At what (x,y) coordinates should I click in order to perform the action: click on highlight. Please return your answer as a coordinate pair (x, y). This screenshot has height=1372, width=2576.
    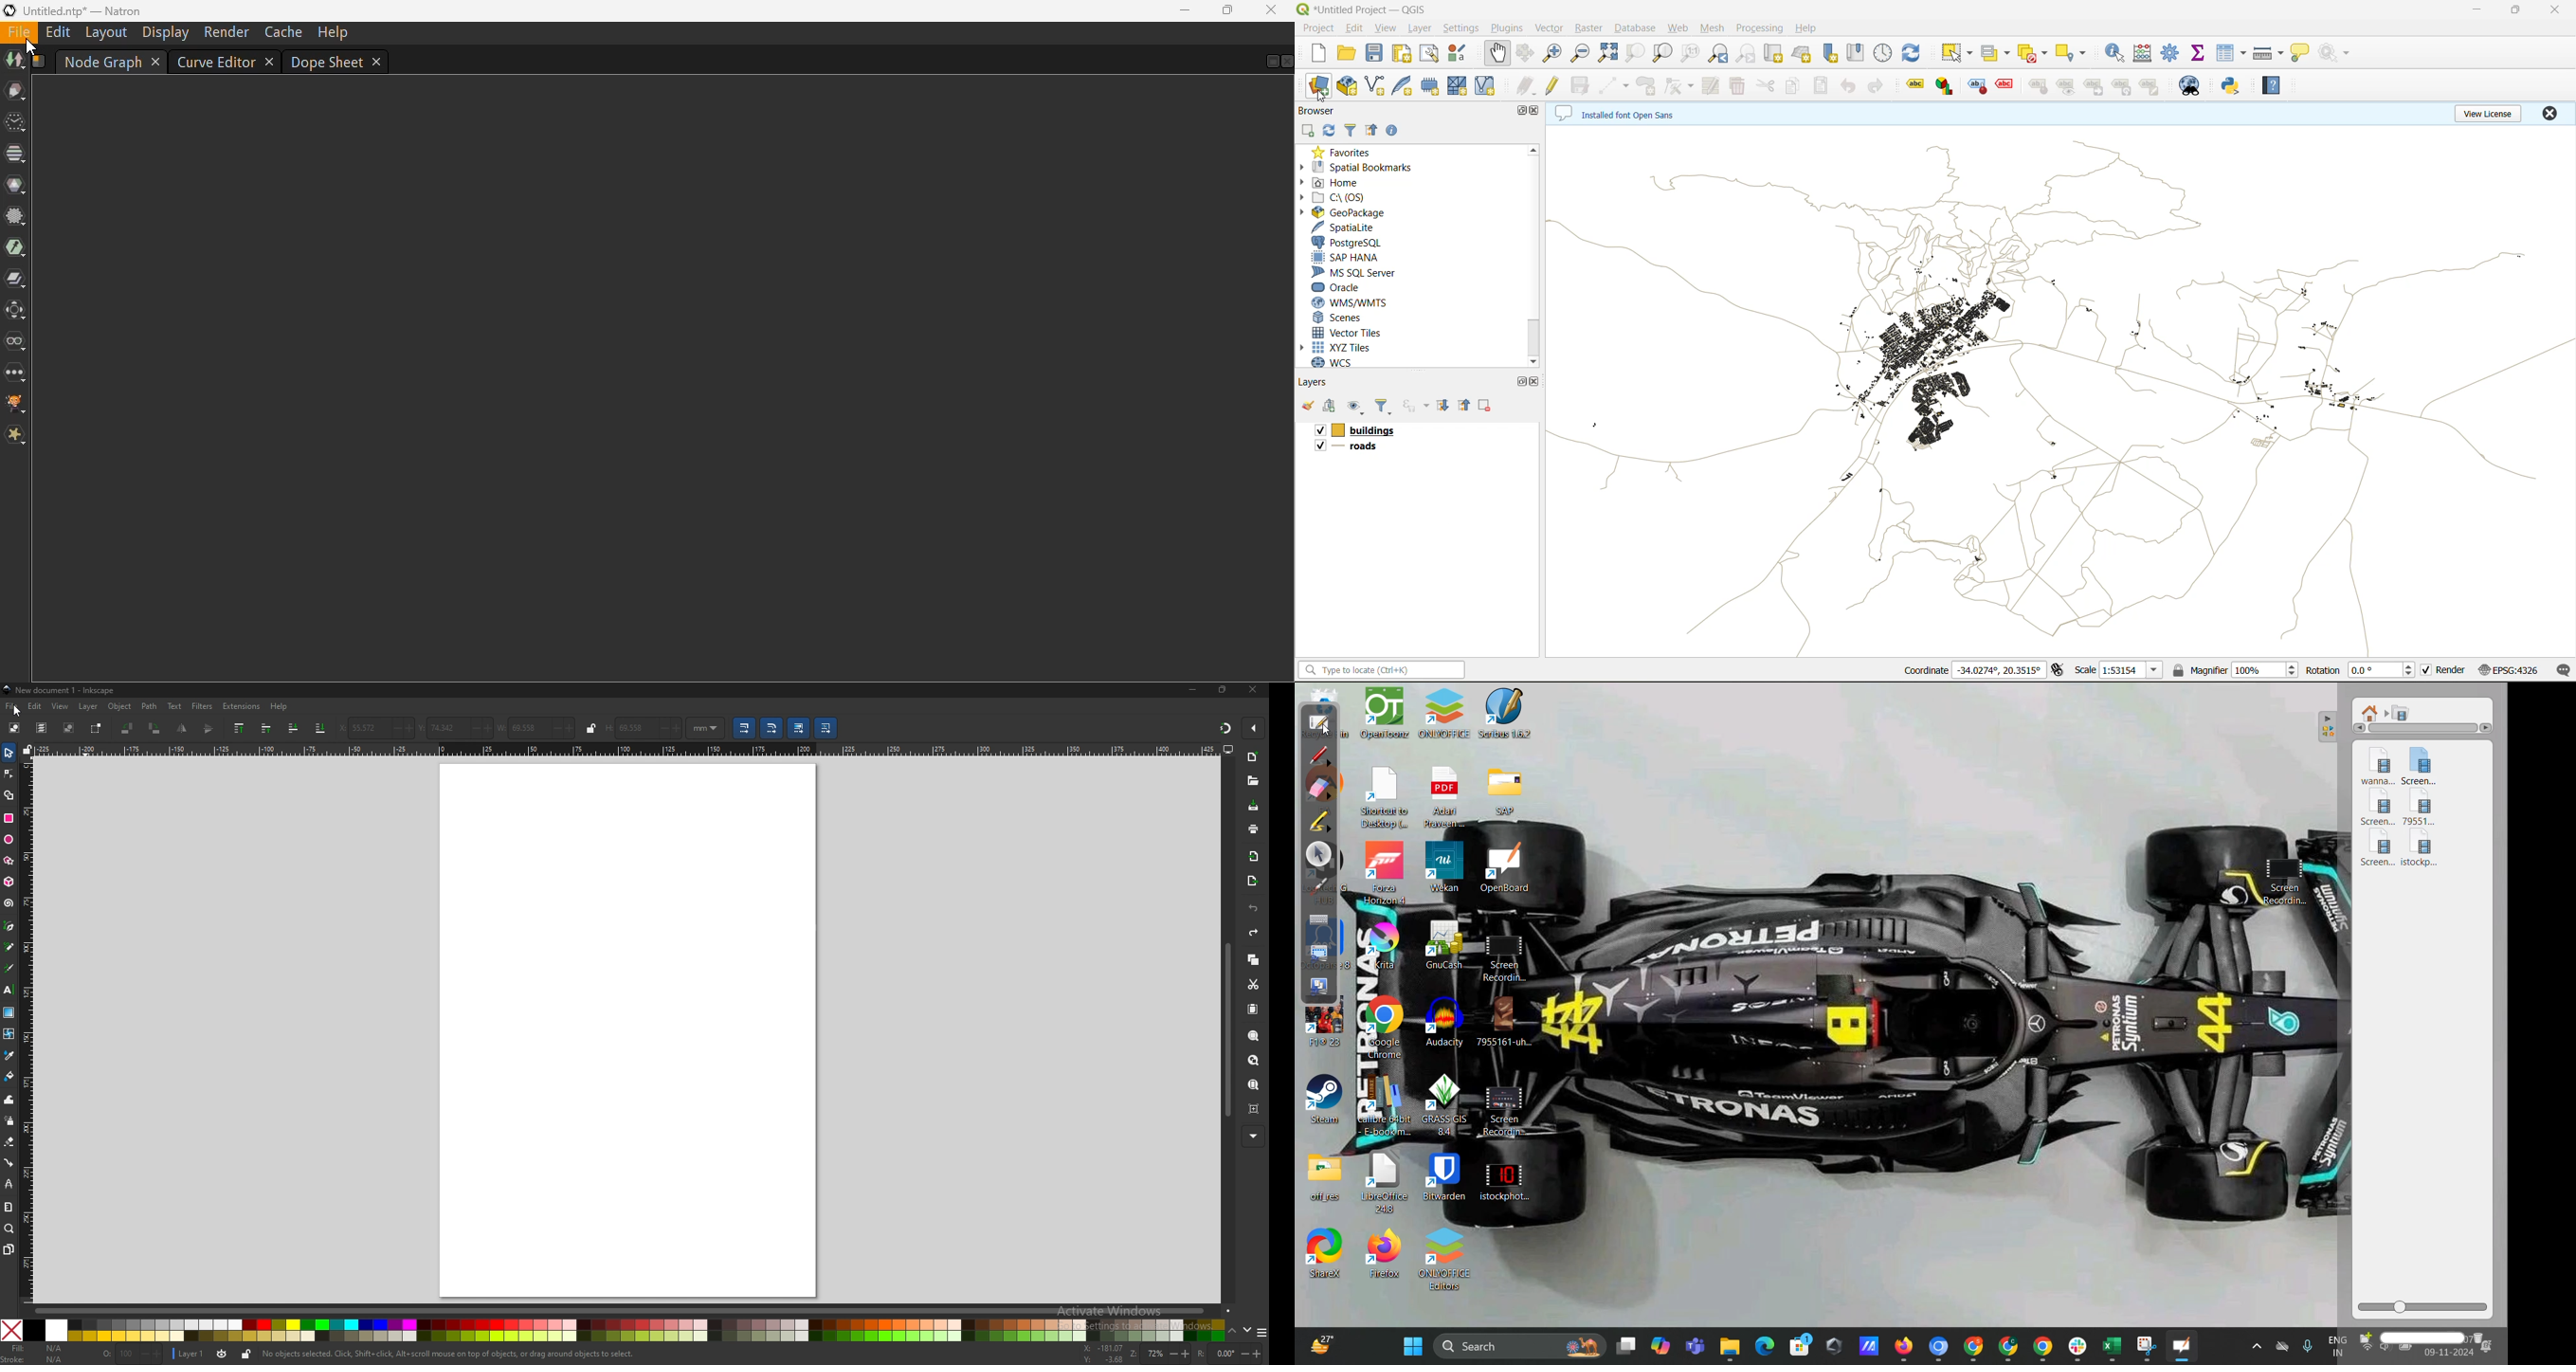
    Looking at the image, I should click on (1319, 822).